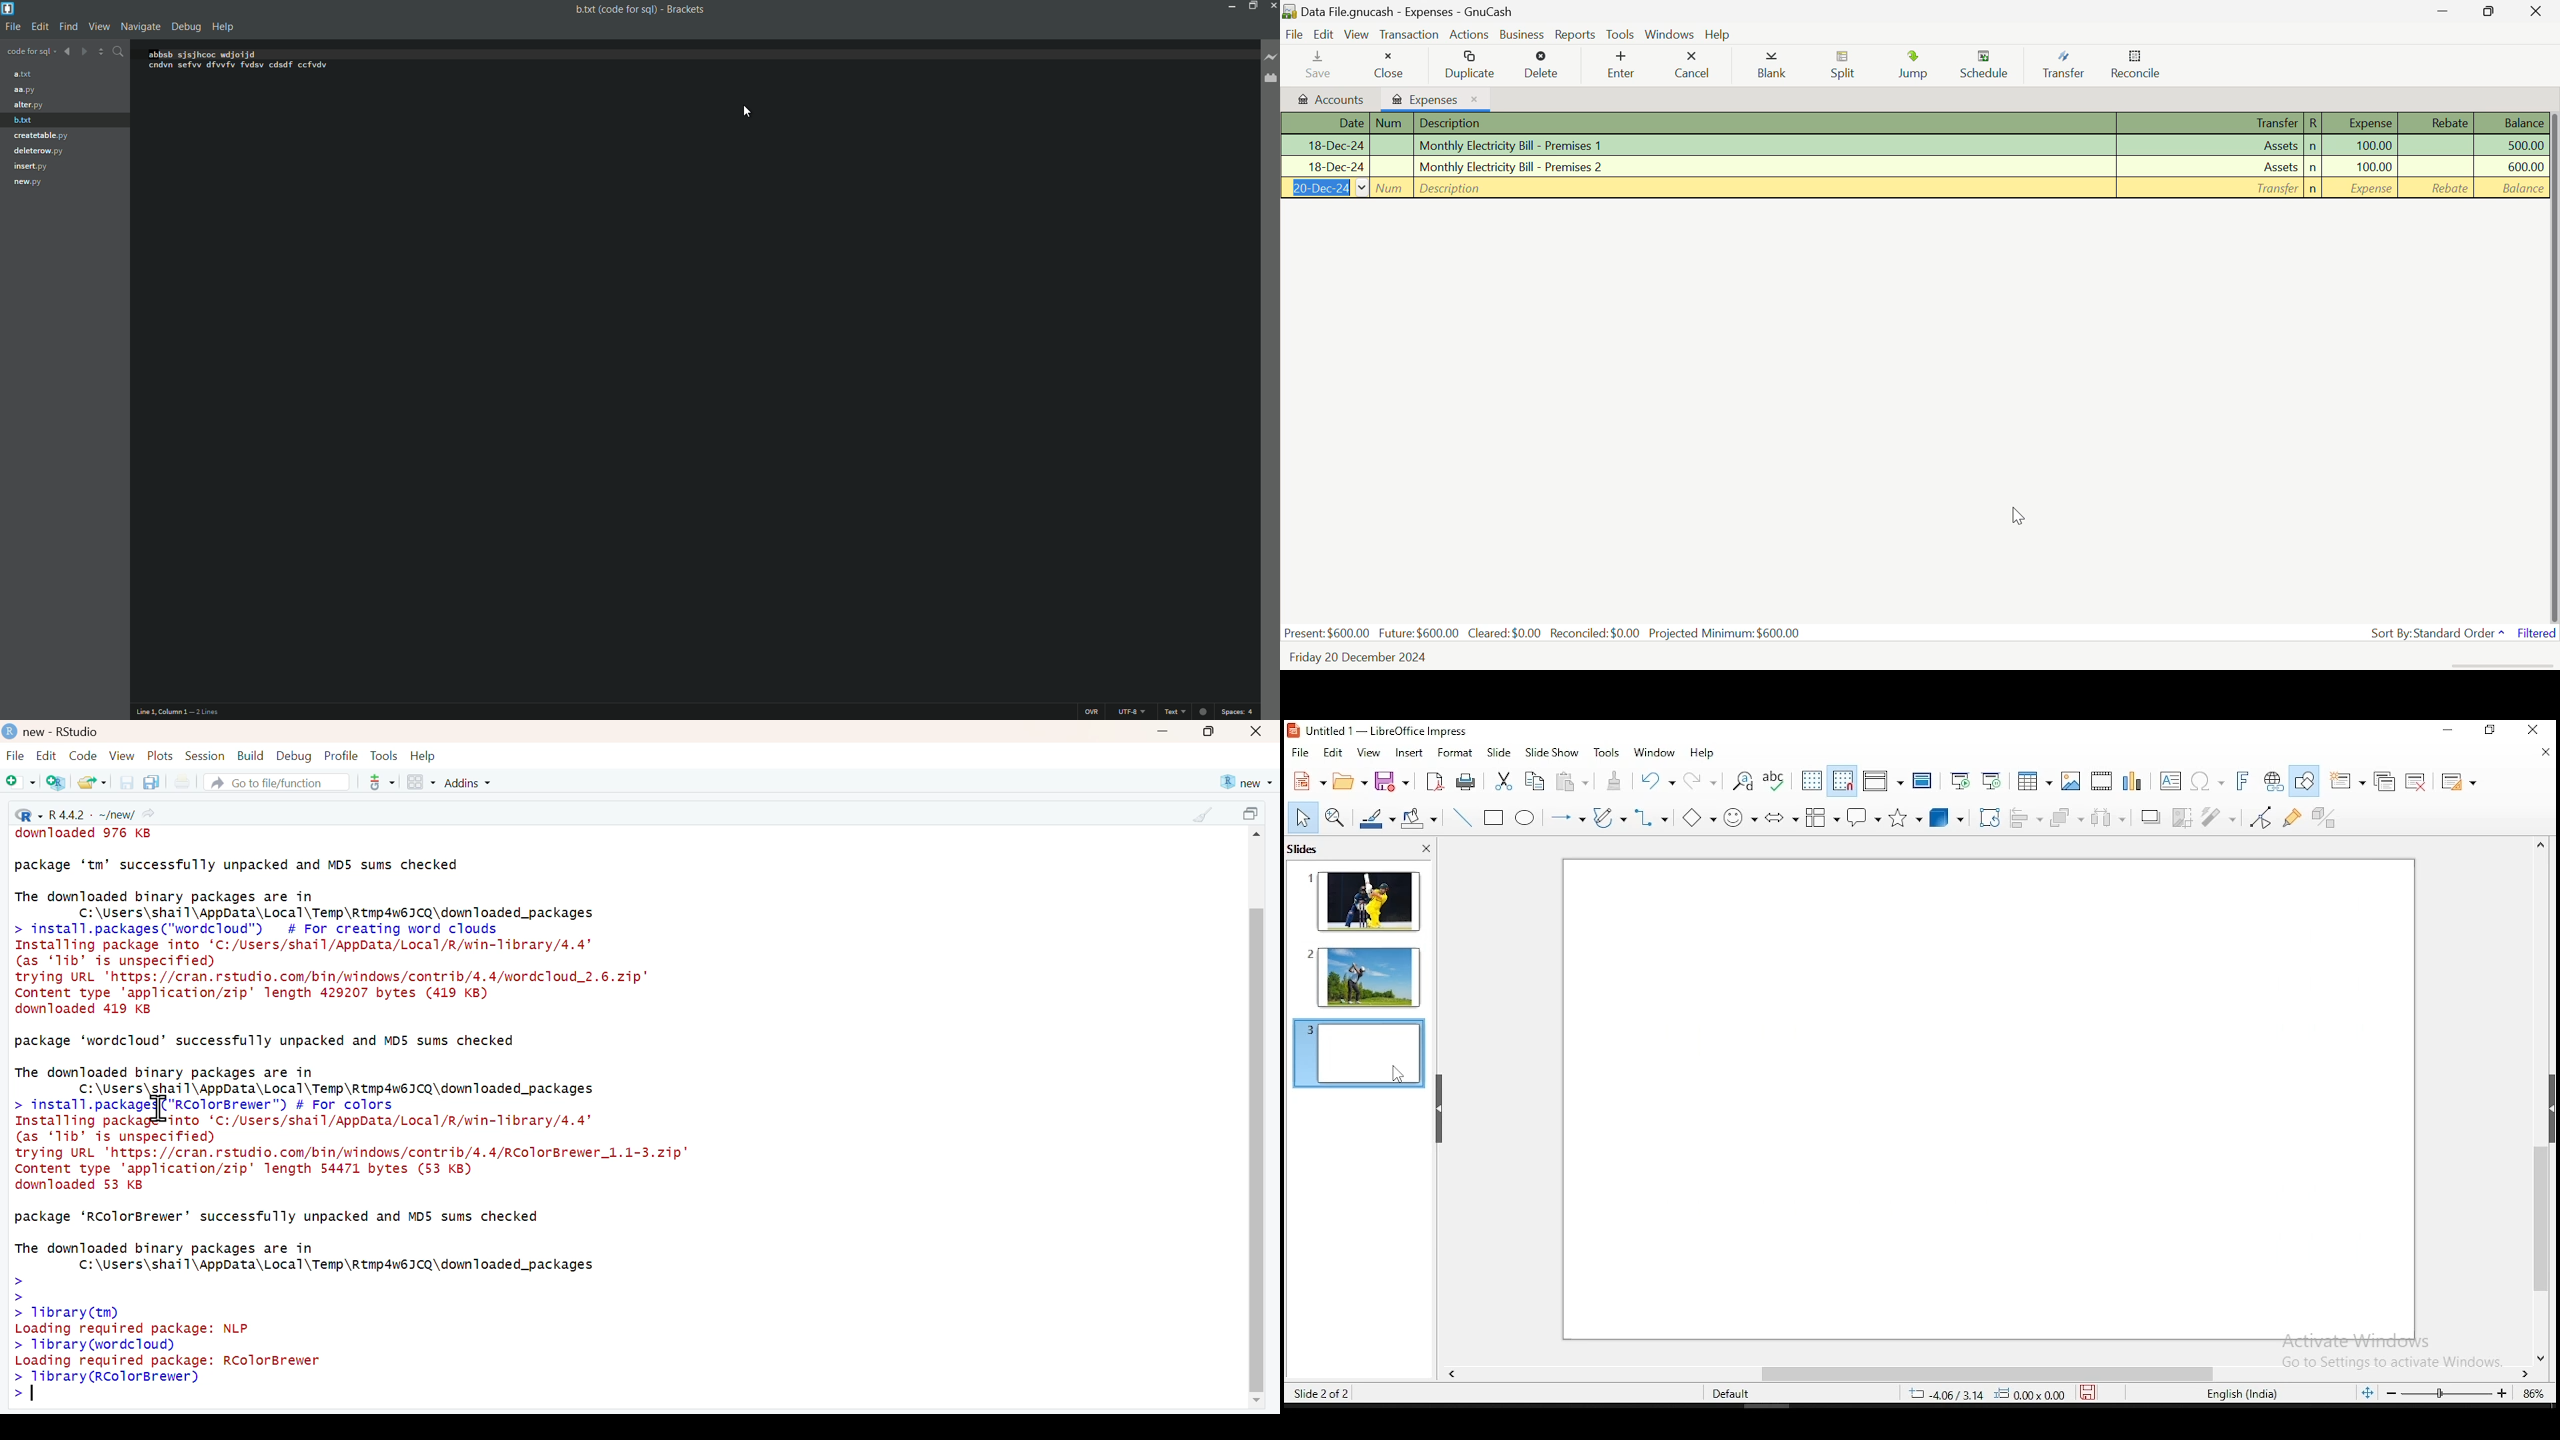 Image resolution: width=2576 pixels, height=1456 pixels. What do you see at coordinates (2068, 818) in the screenshot?
I see `arrange` at bounding box center [2068, 818].